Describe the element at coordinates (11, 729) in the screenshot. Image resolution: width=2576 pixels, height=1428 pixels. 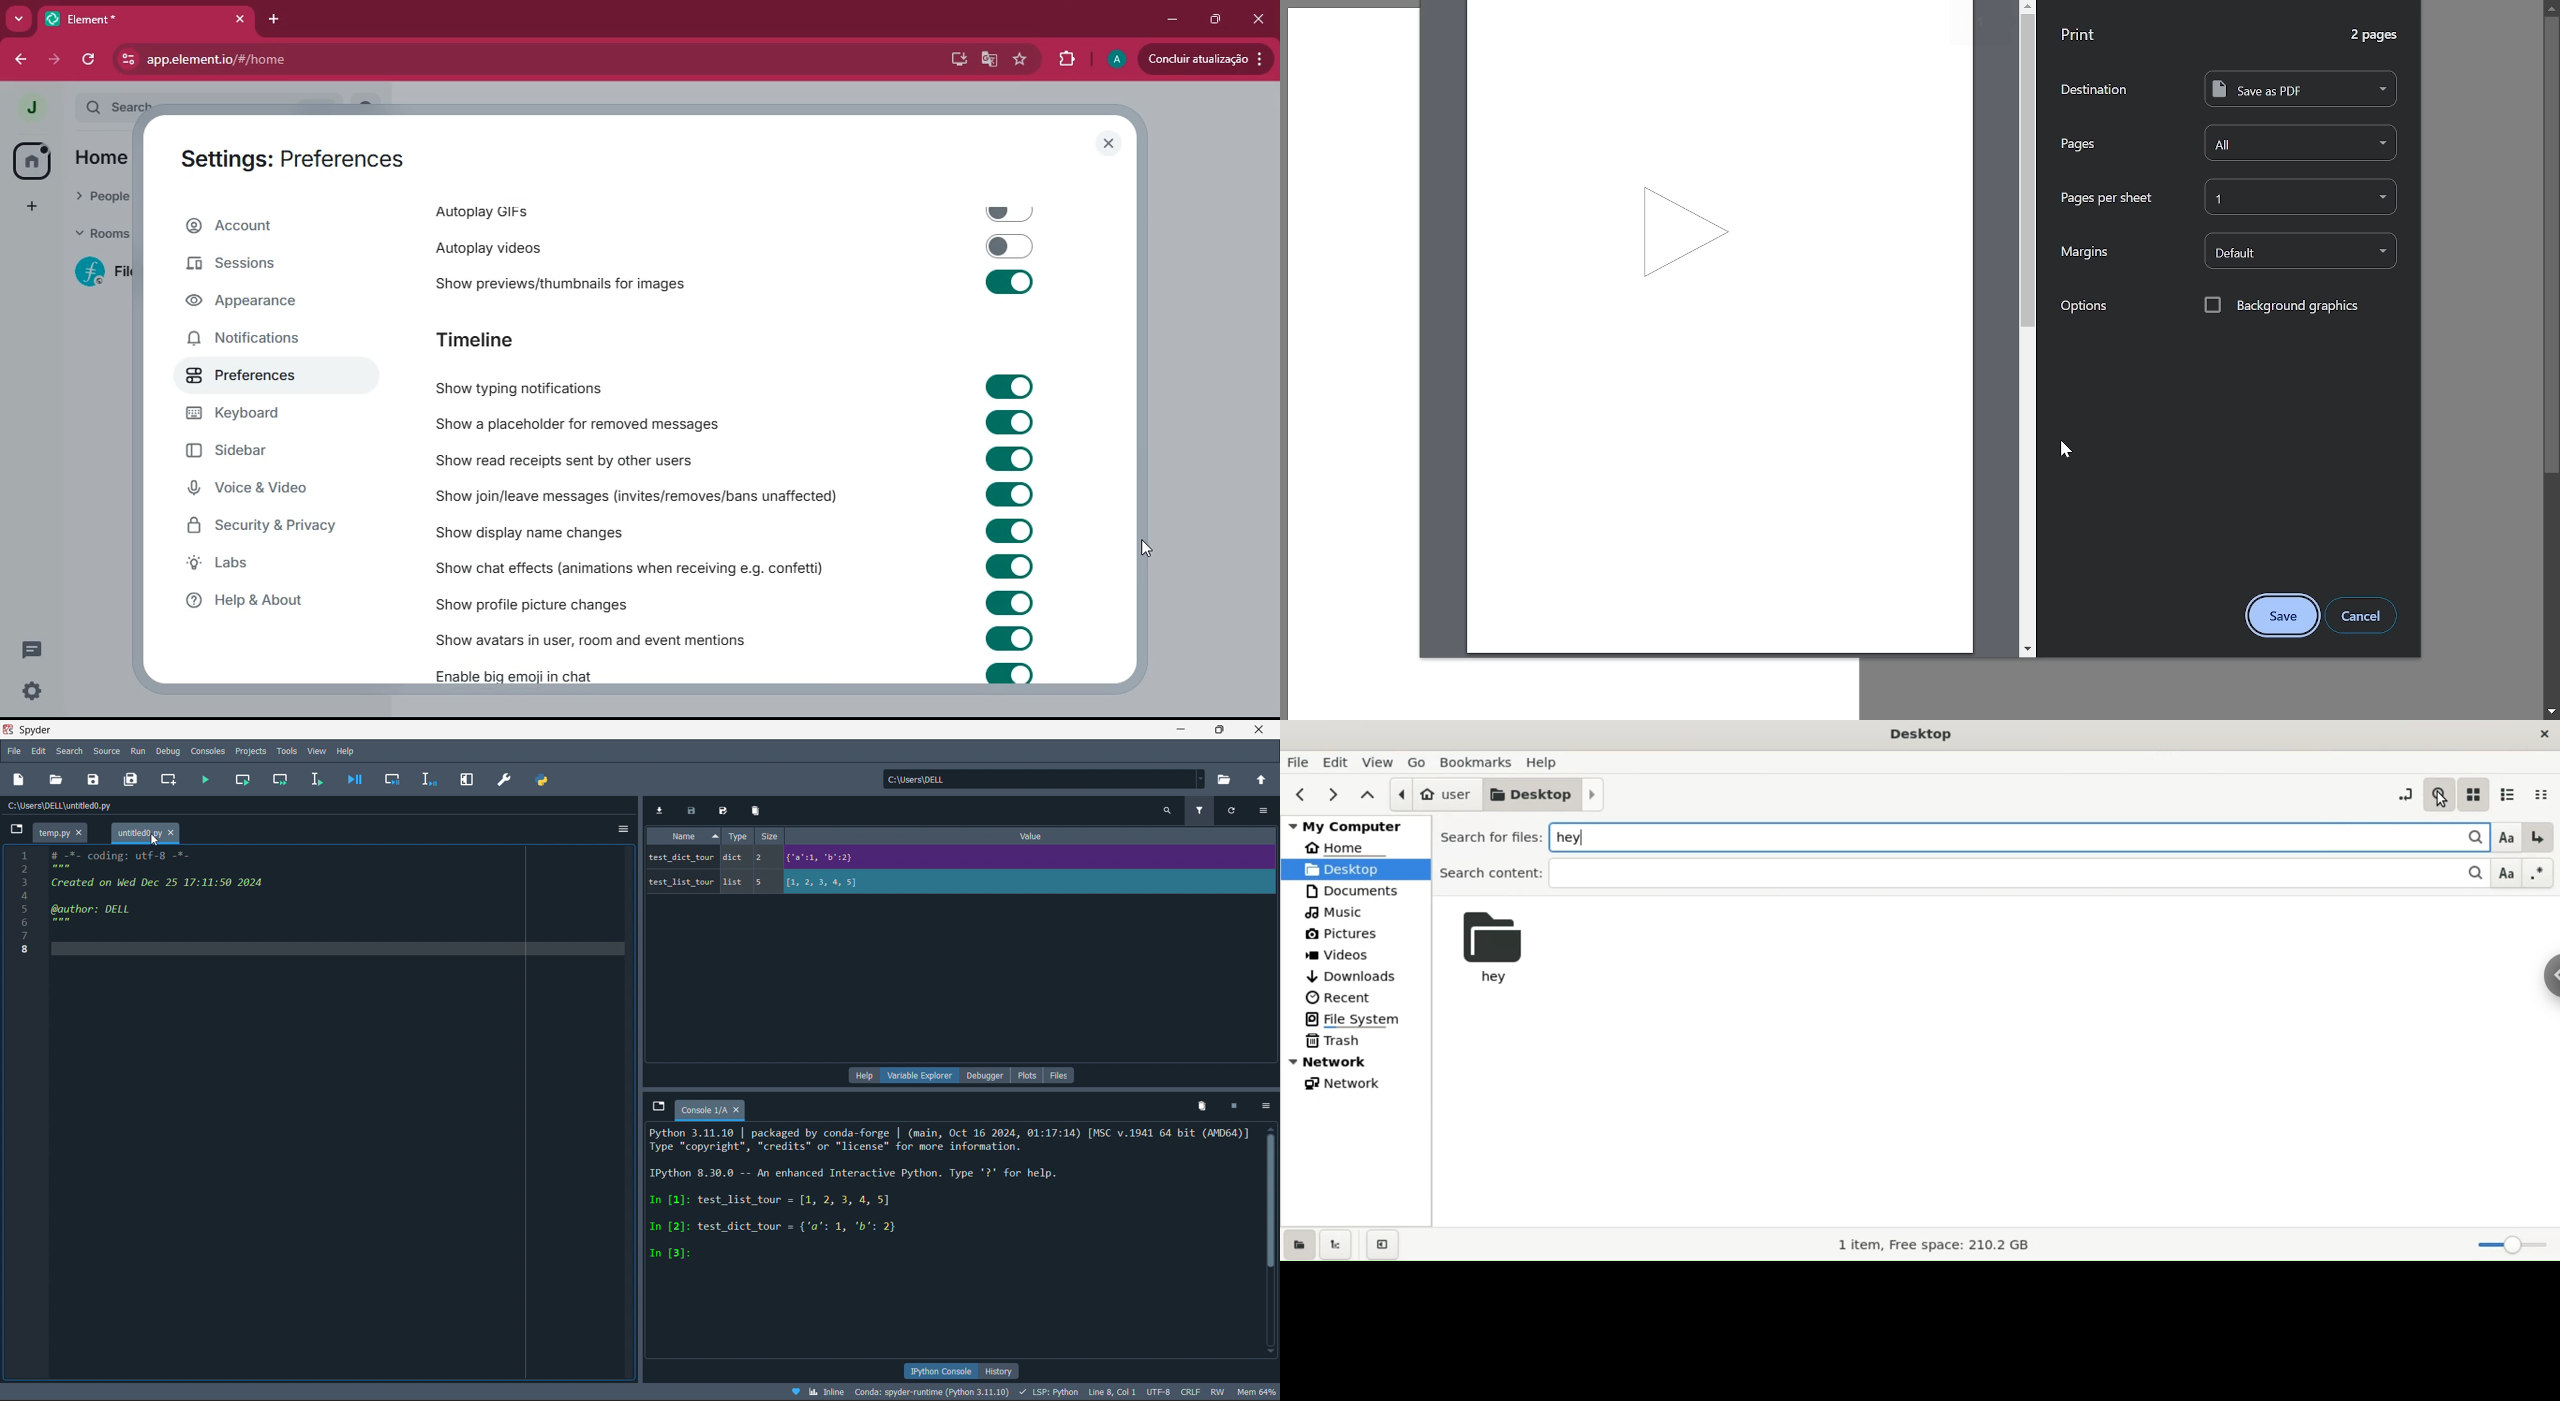
I see `spyder logo` at that location.